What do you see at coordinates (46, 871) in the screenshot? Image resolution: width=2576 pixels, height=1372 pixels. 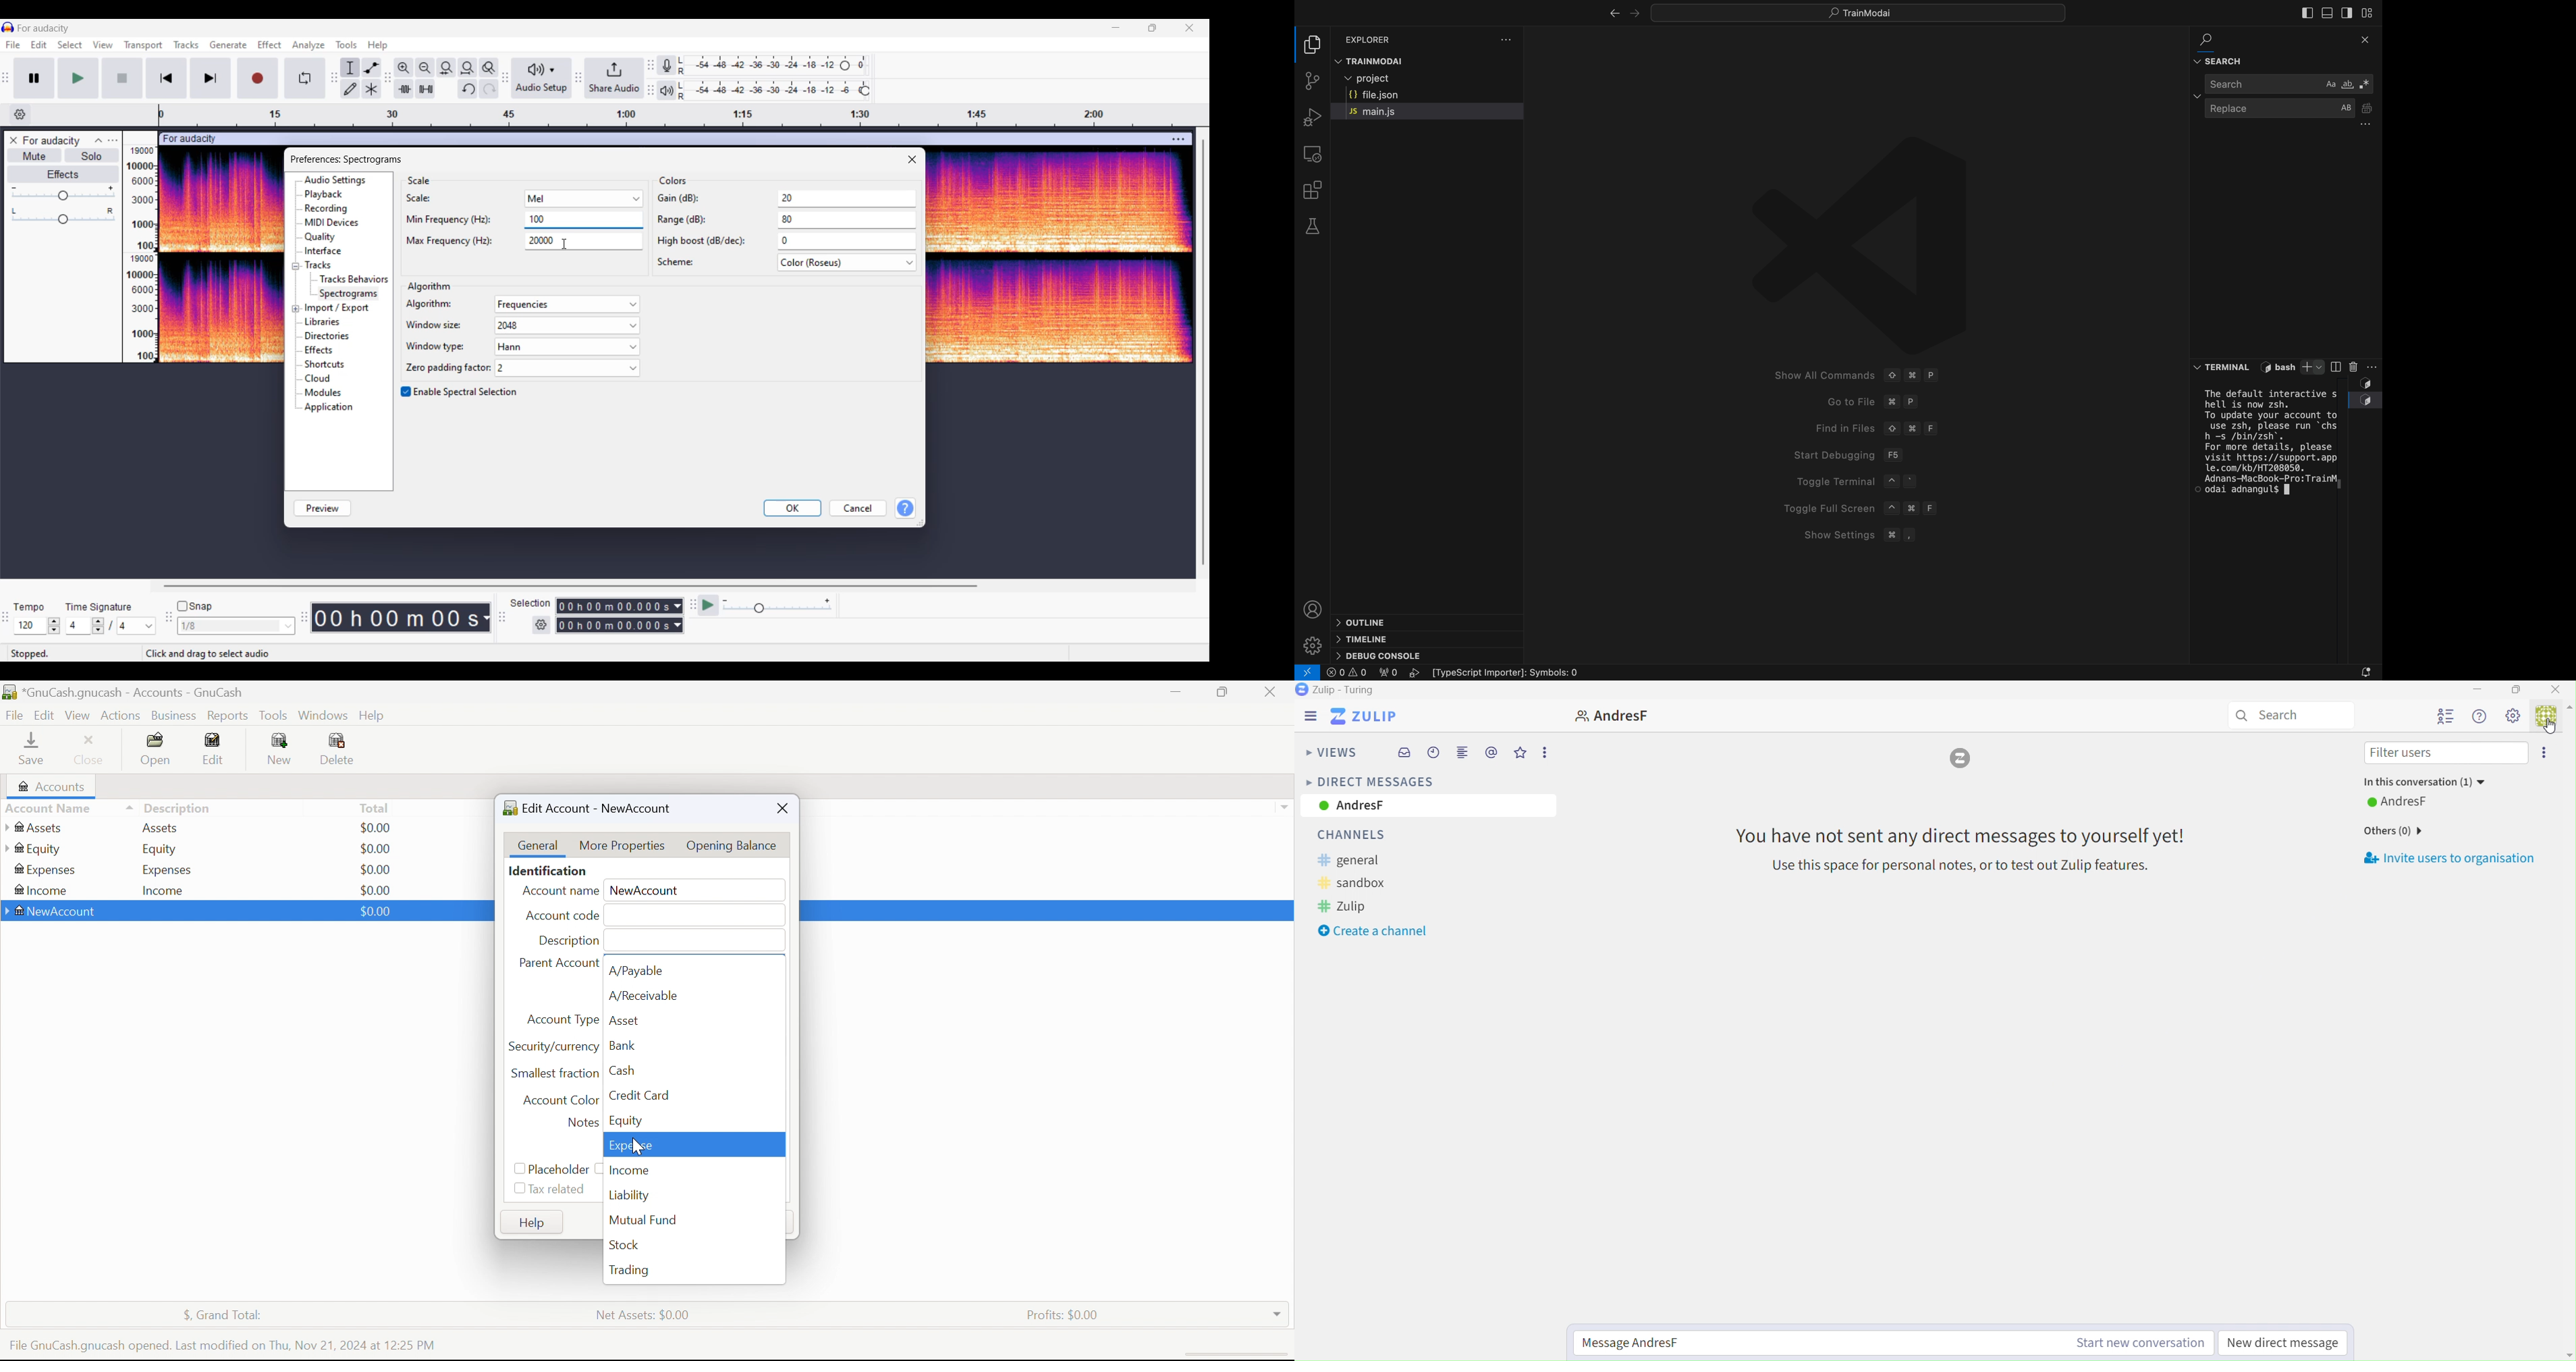 I see `Expenses` at bounding box center [46, 871].